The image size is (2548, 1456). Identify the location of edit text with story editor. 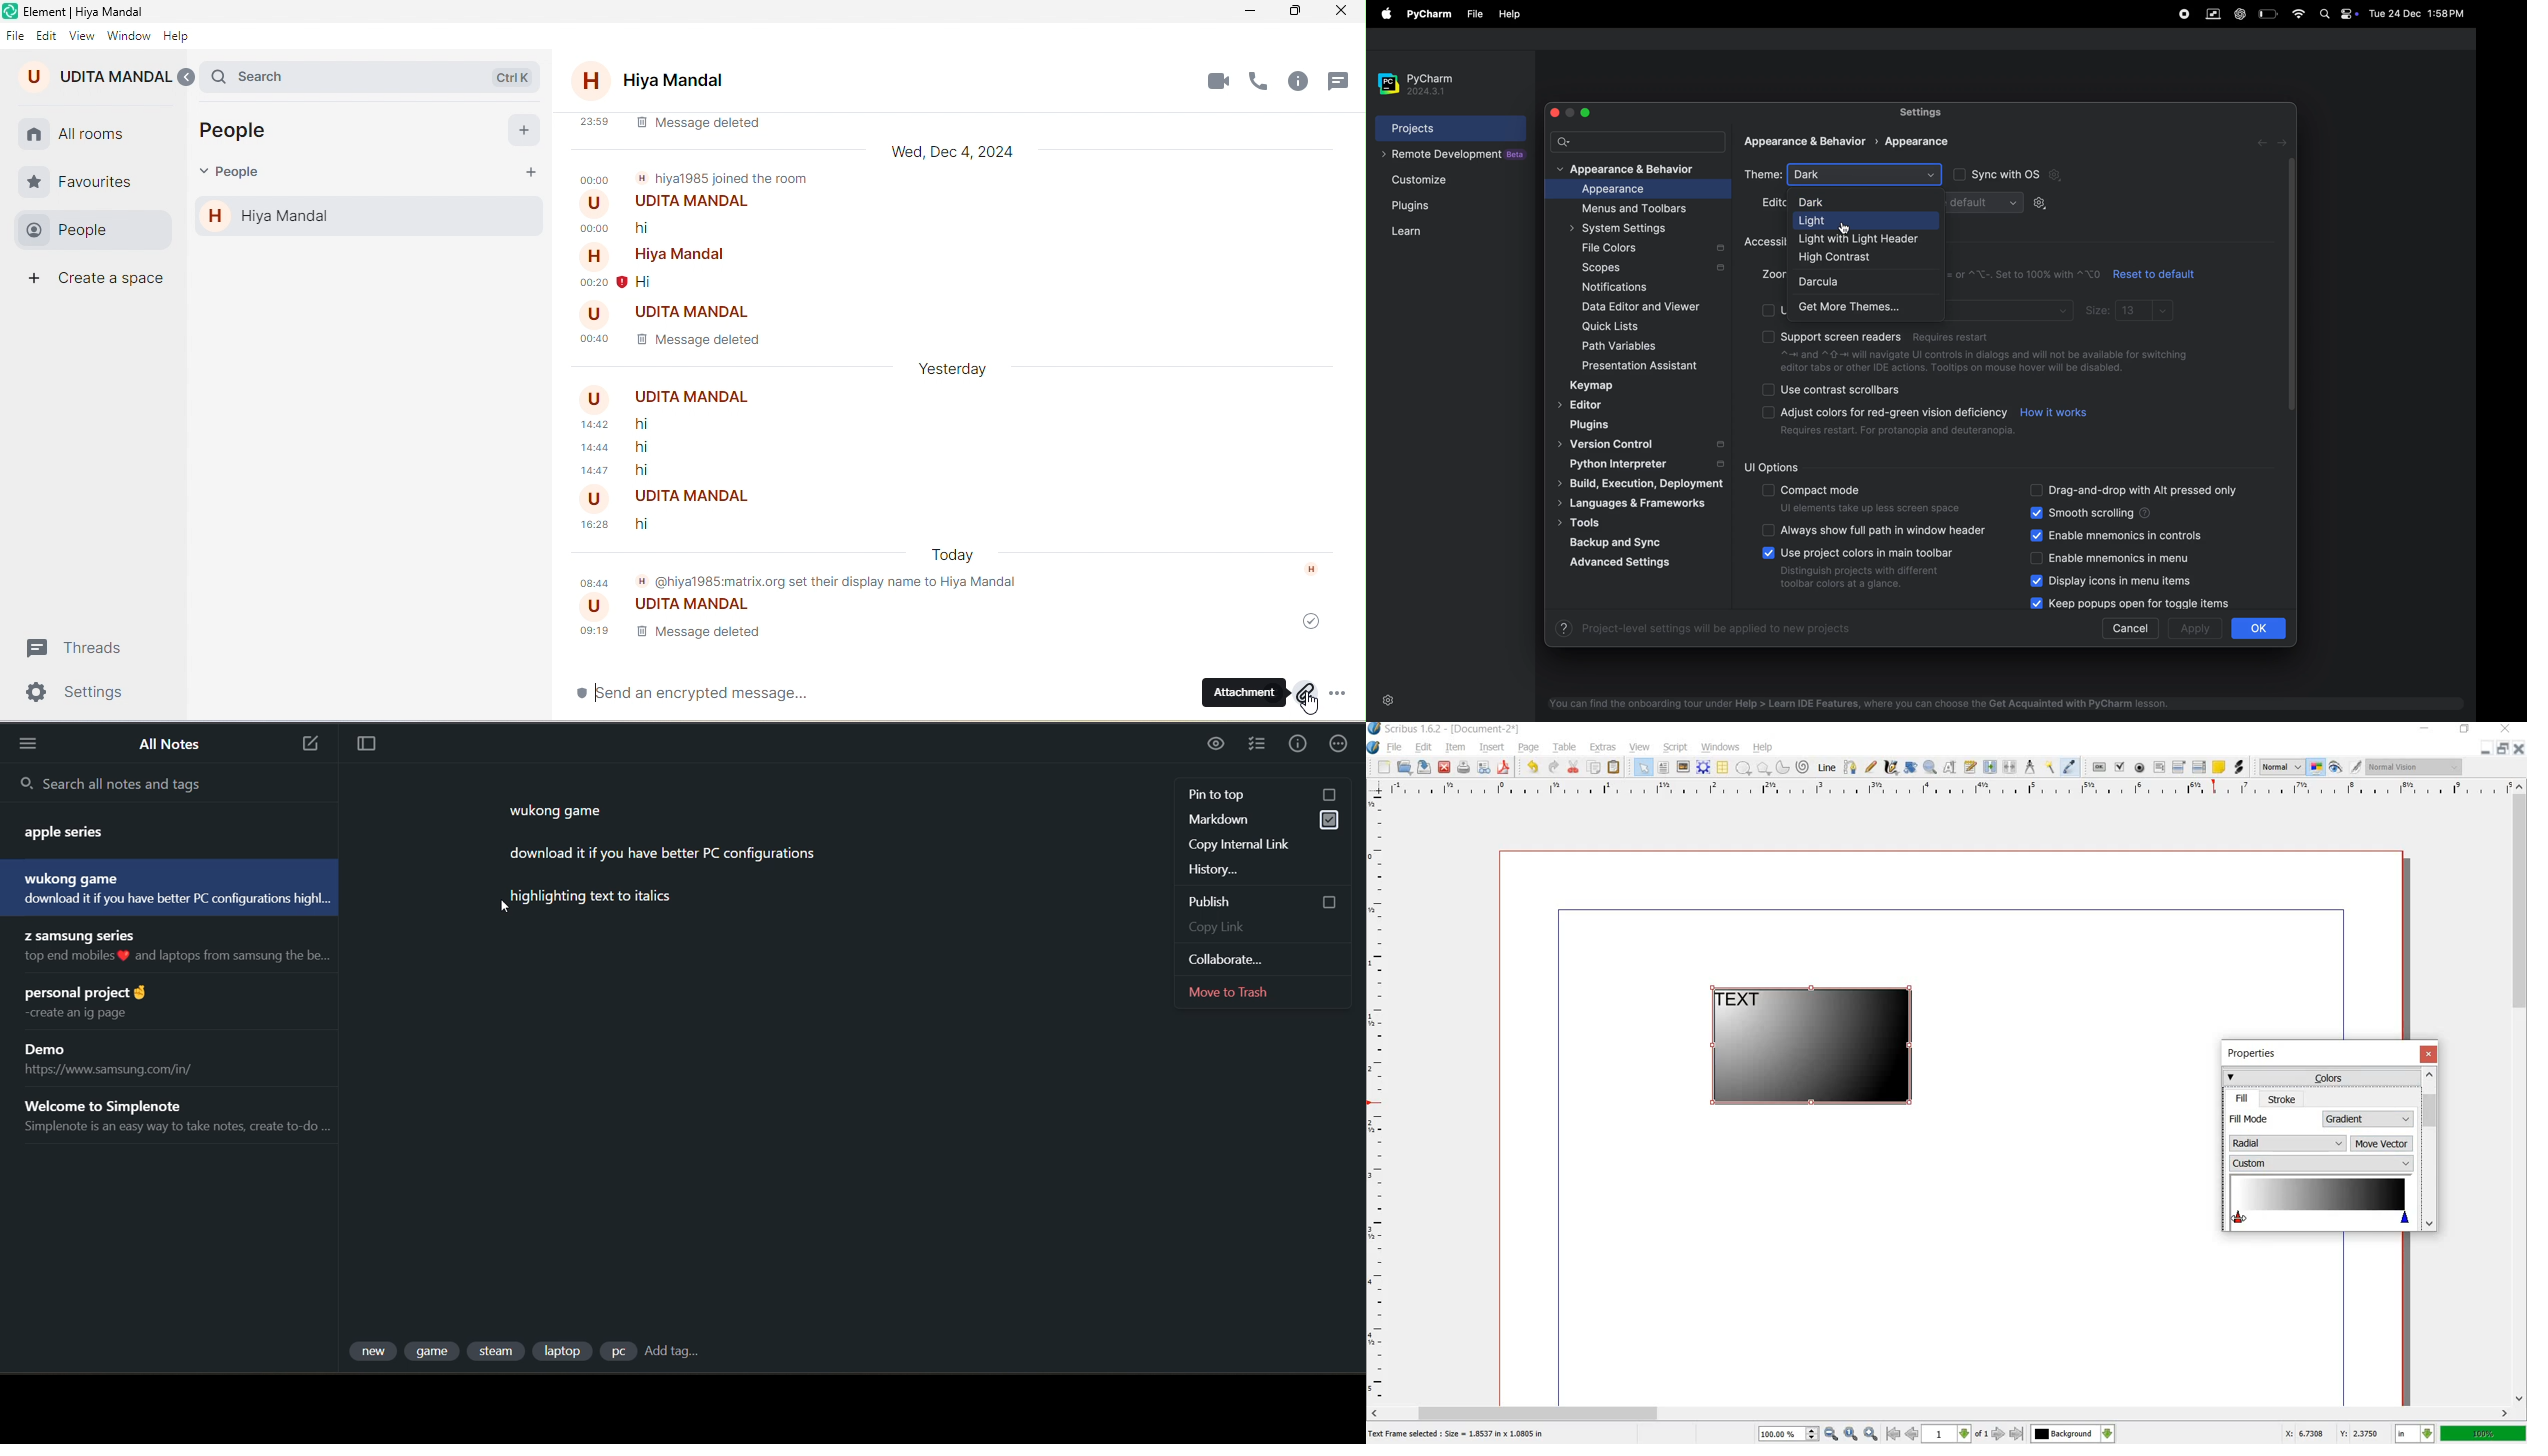
(1970, 767).